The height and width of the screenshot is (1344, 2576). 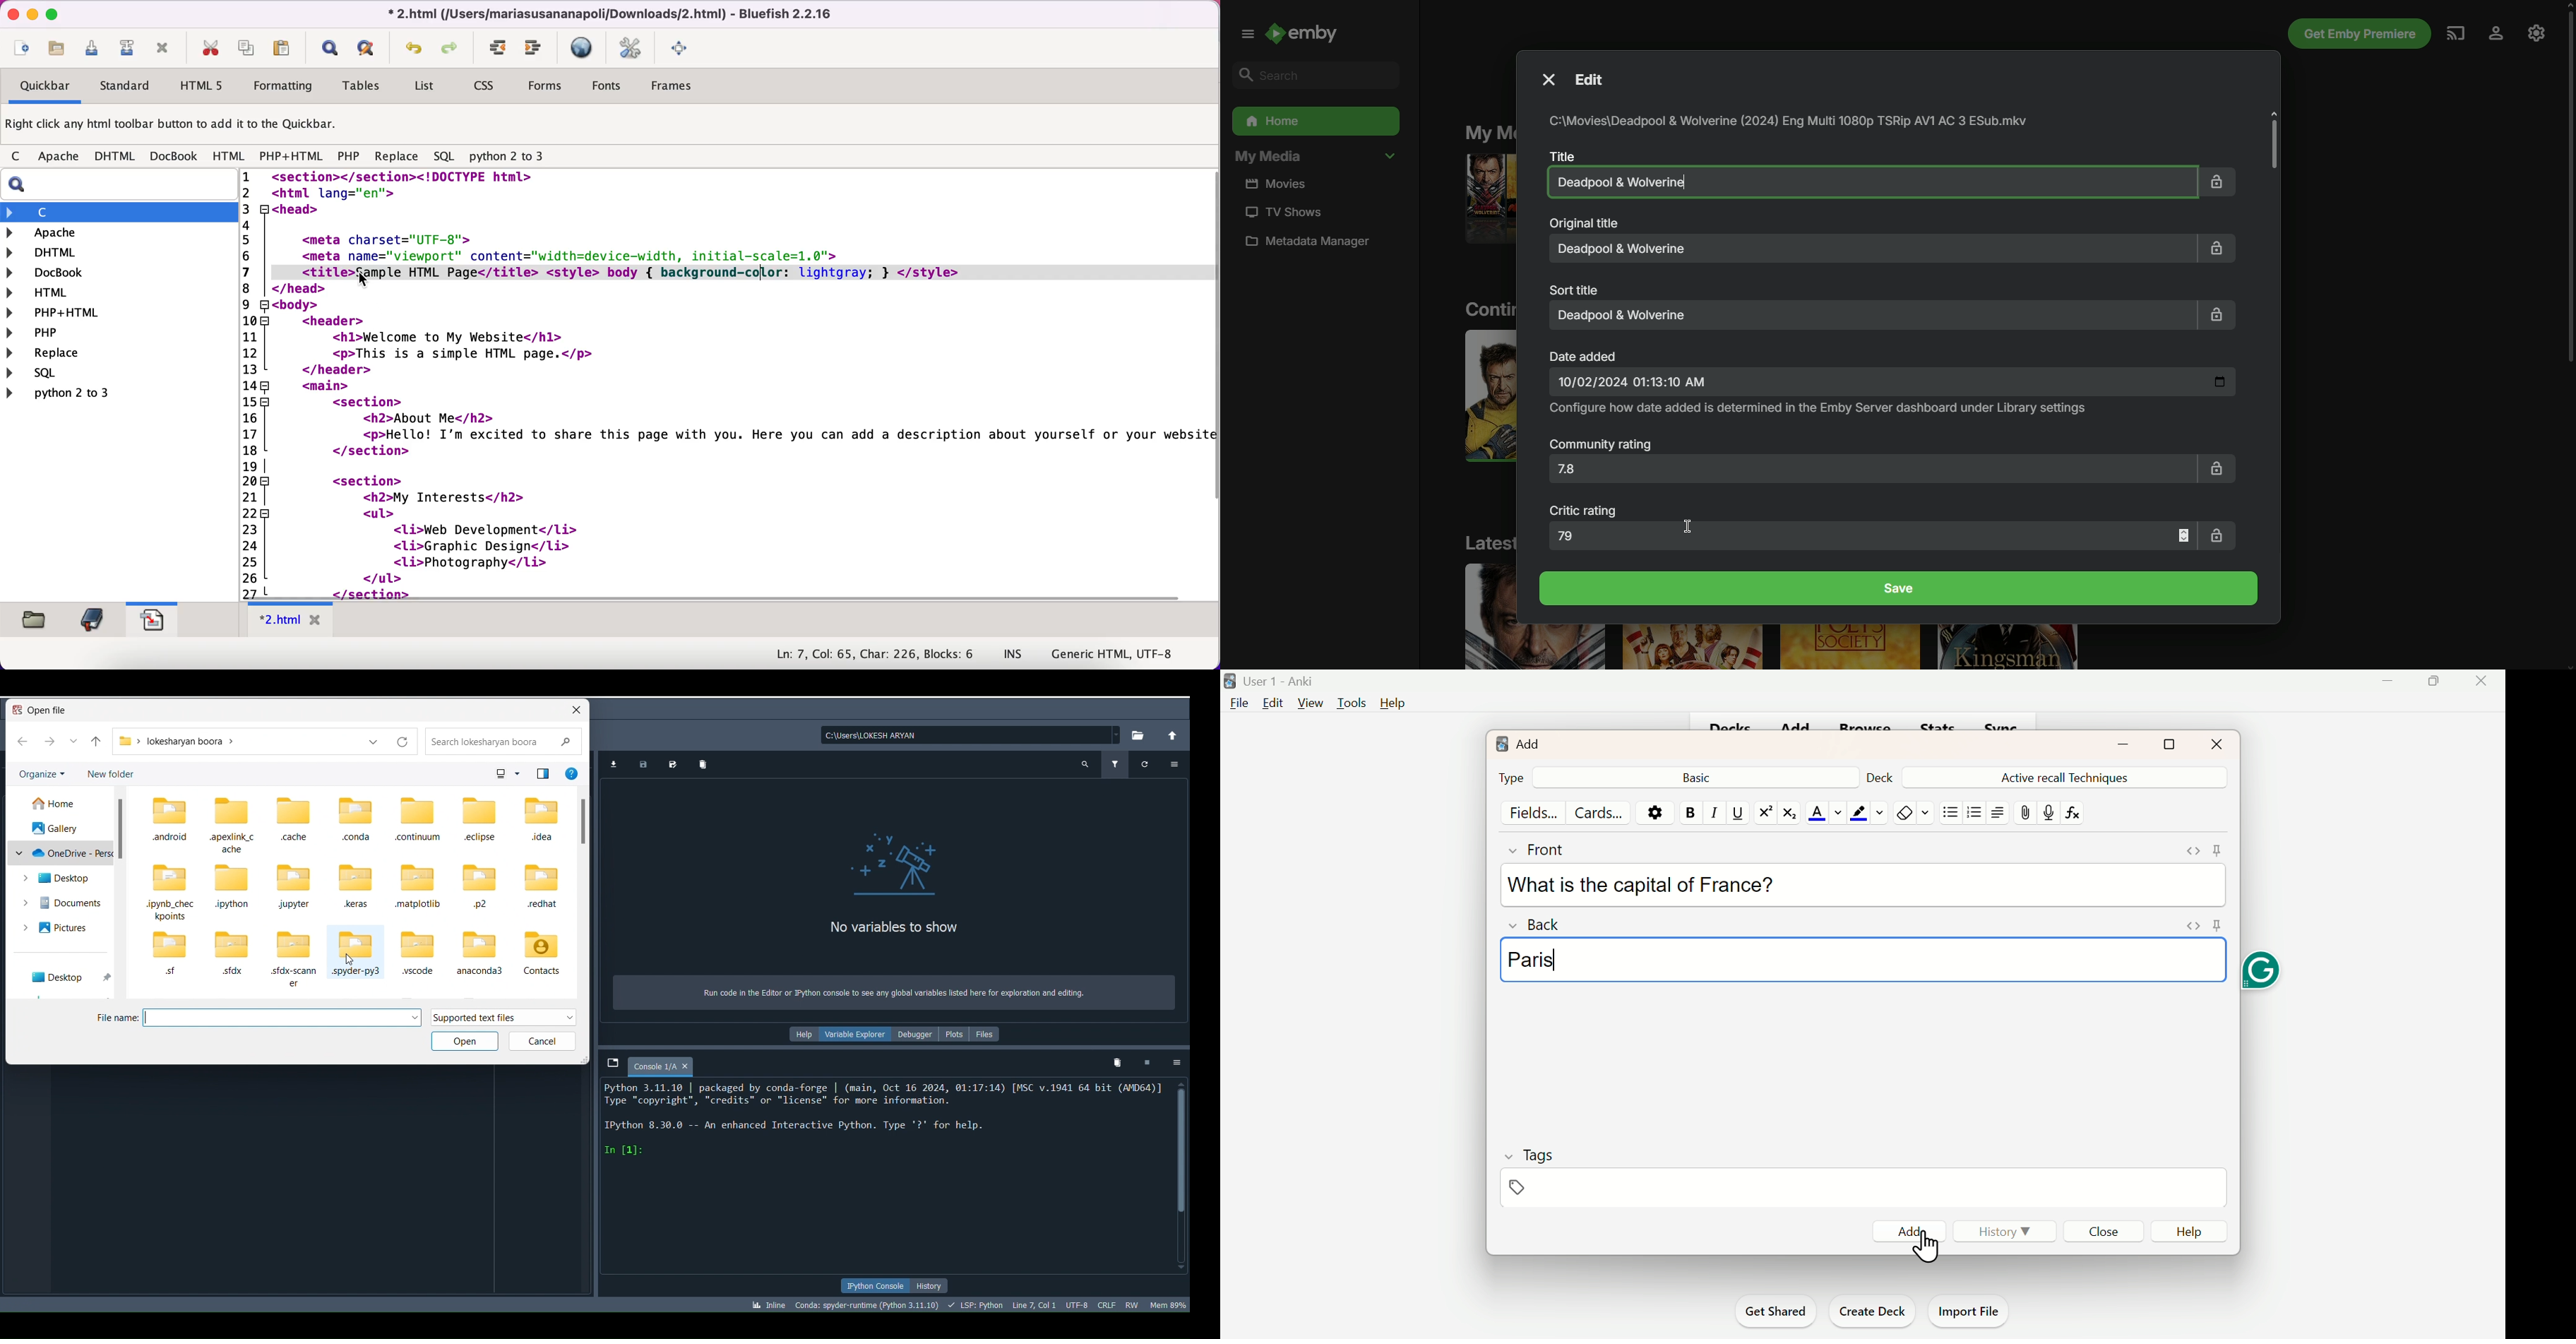 I want to click on Bold, so click(x=1690, y=810).